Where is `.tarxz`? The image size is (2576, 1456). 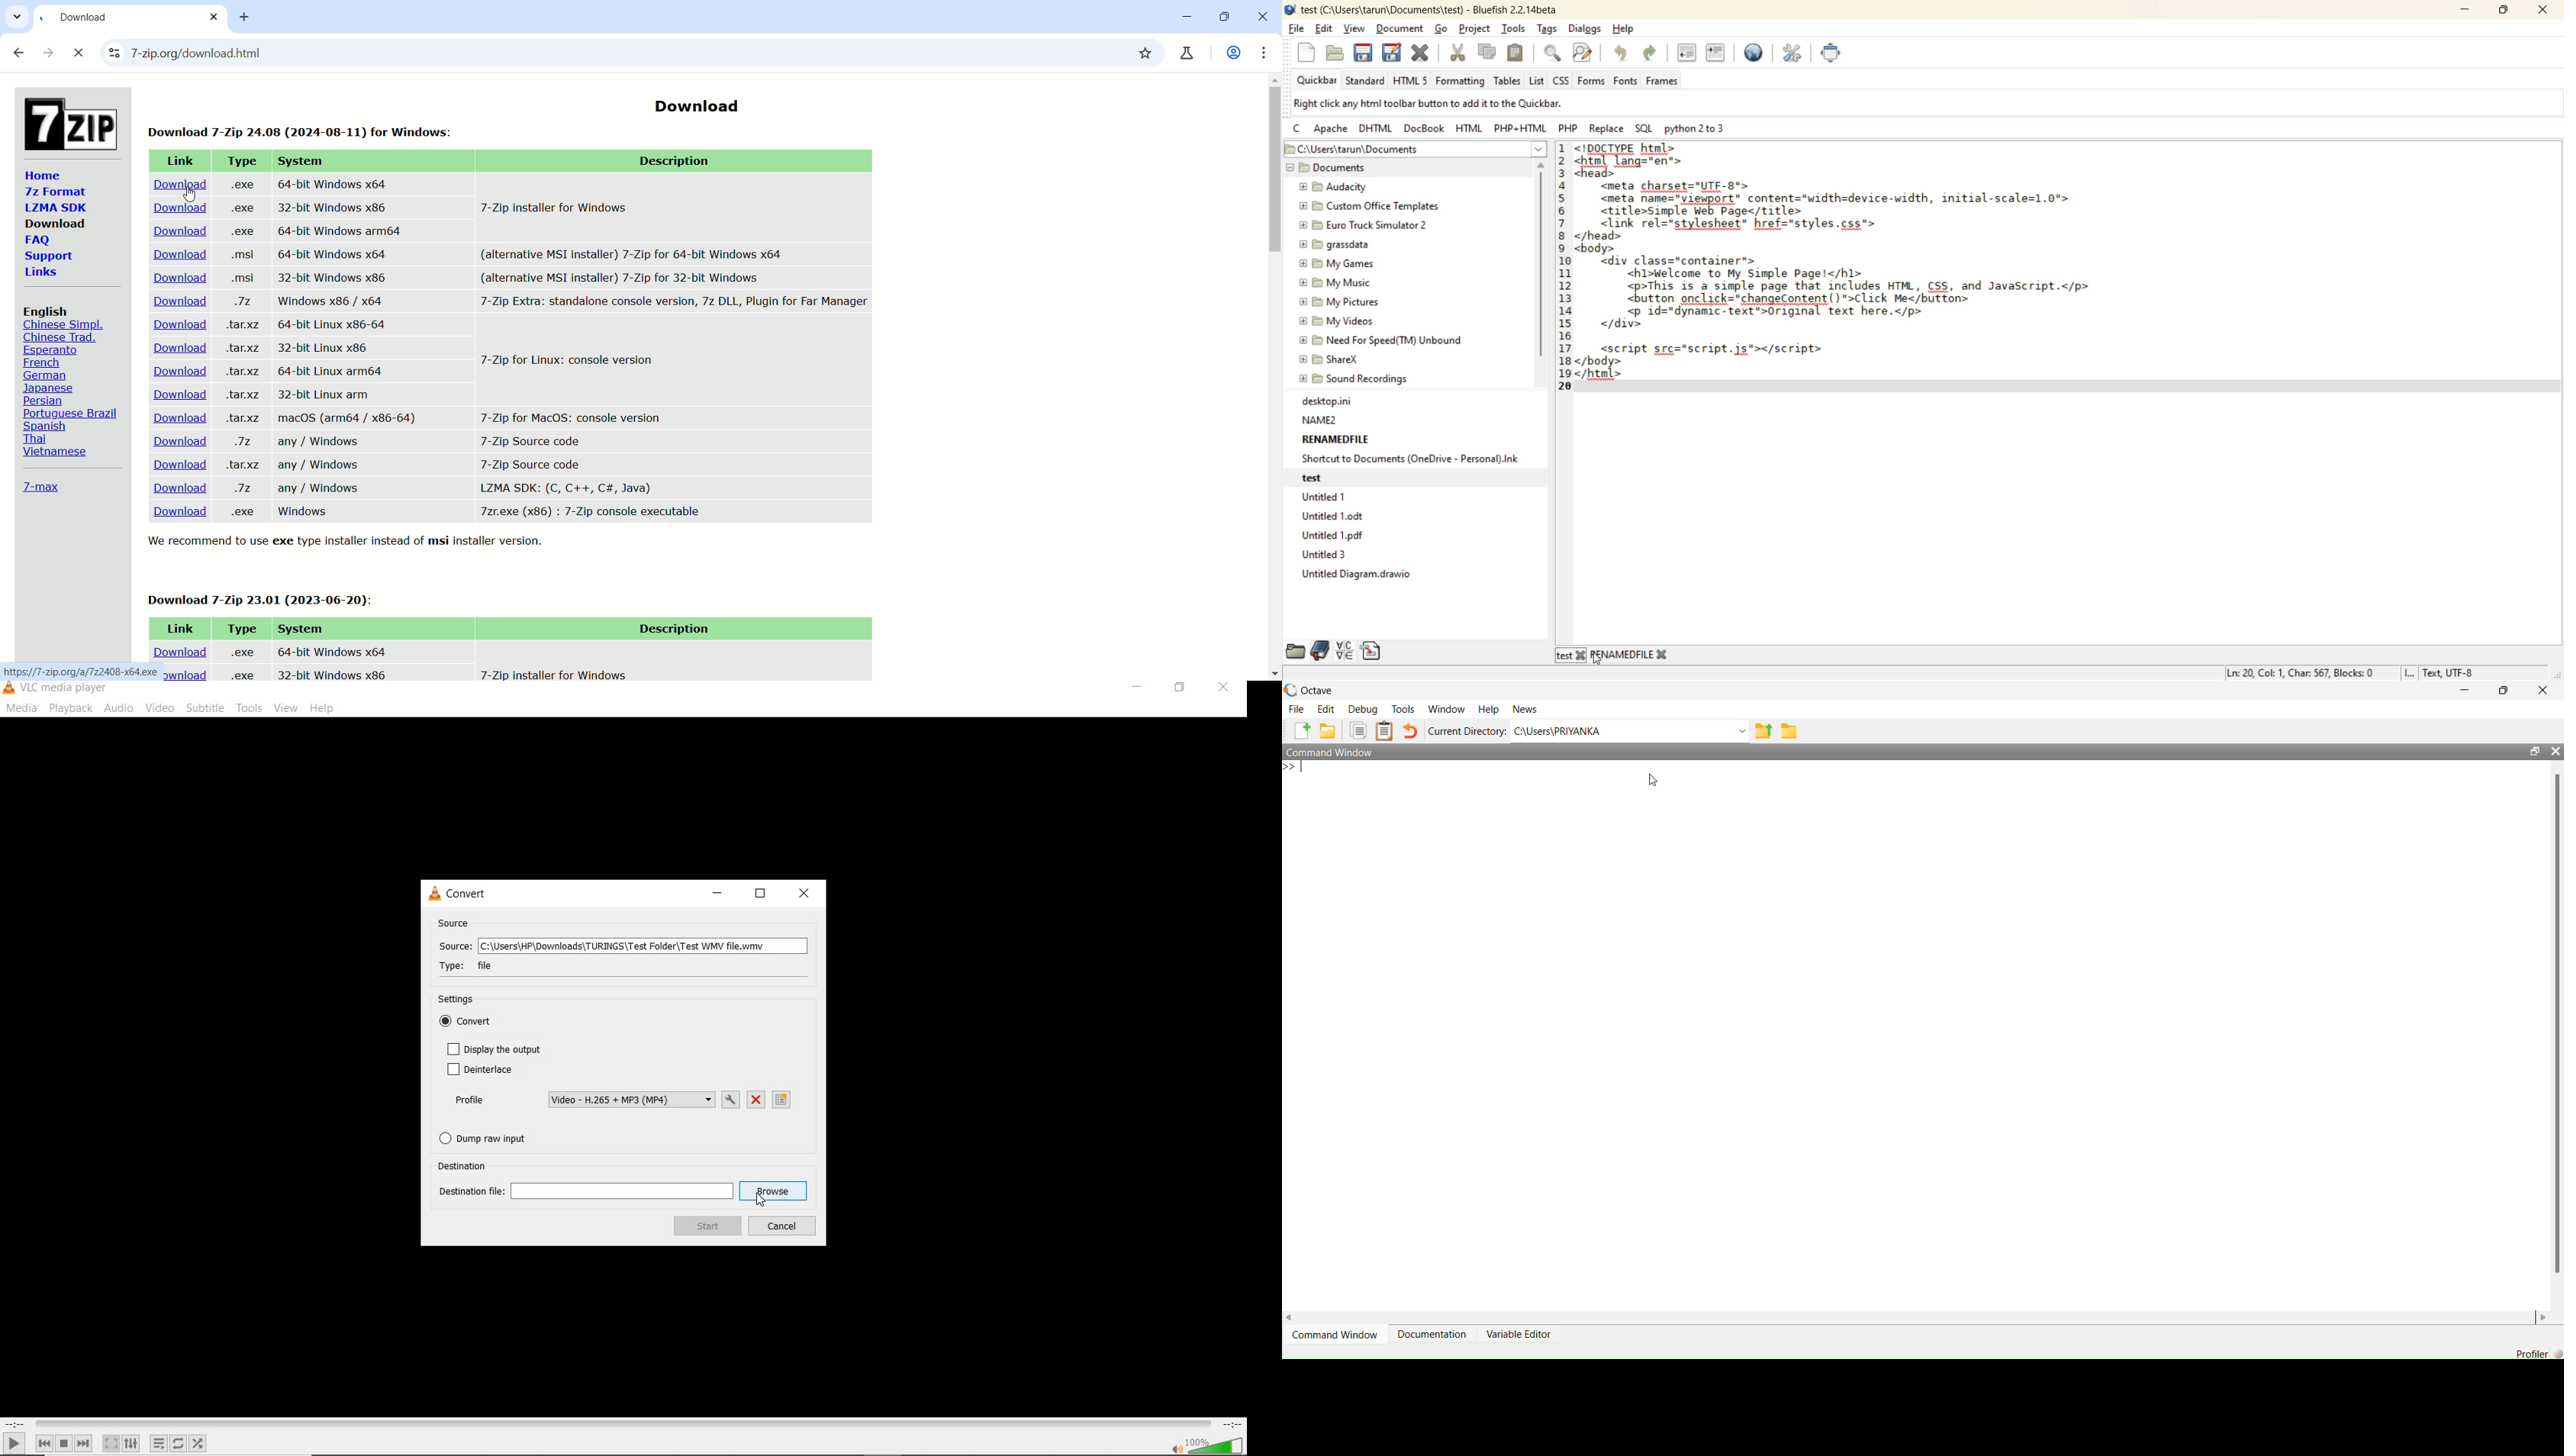
.tarxz is located at coordinates (246, 372).